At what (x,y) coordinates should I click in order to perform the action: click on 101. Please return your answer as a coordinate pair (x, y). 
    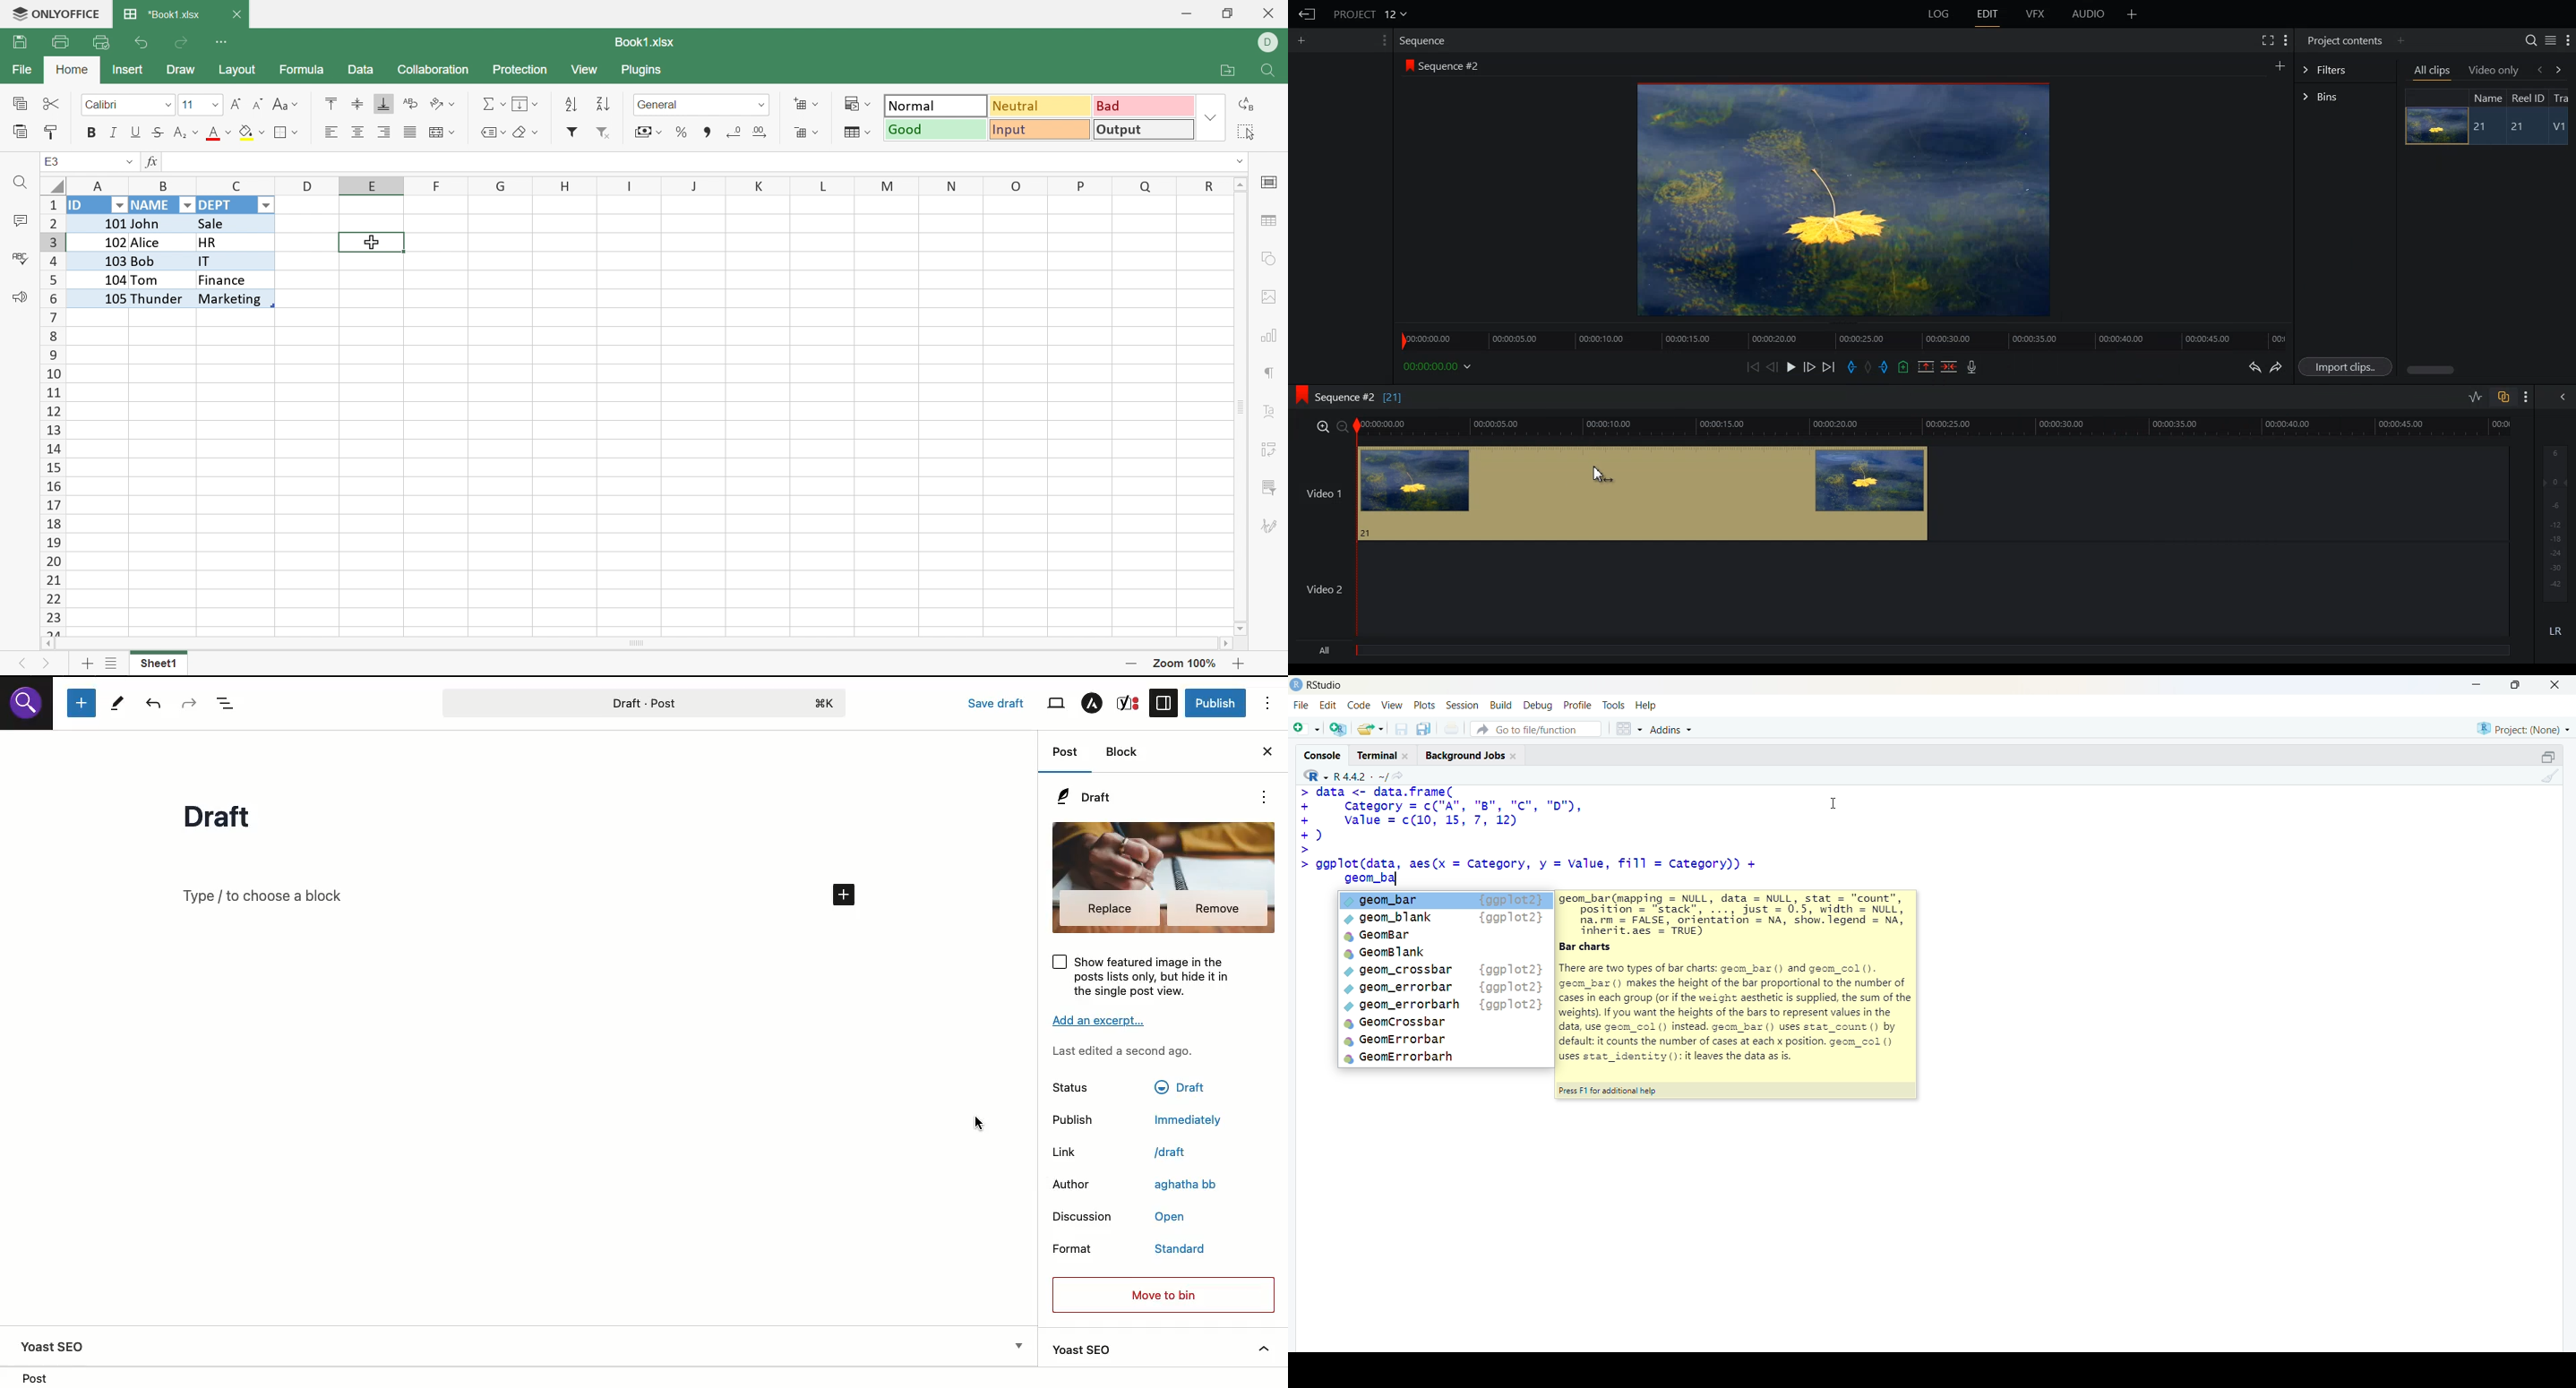
    Looking at the image, I should click on (99, 221).